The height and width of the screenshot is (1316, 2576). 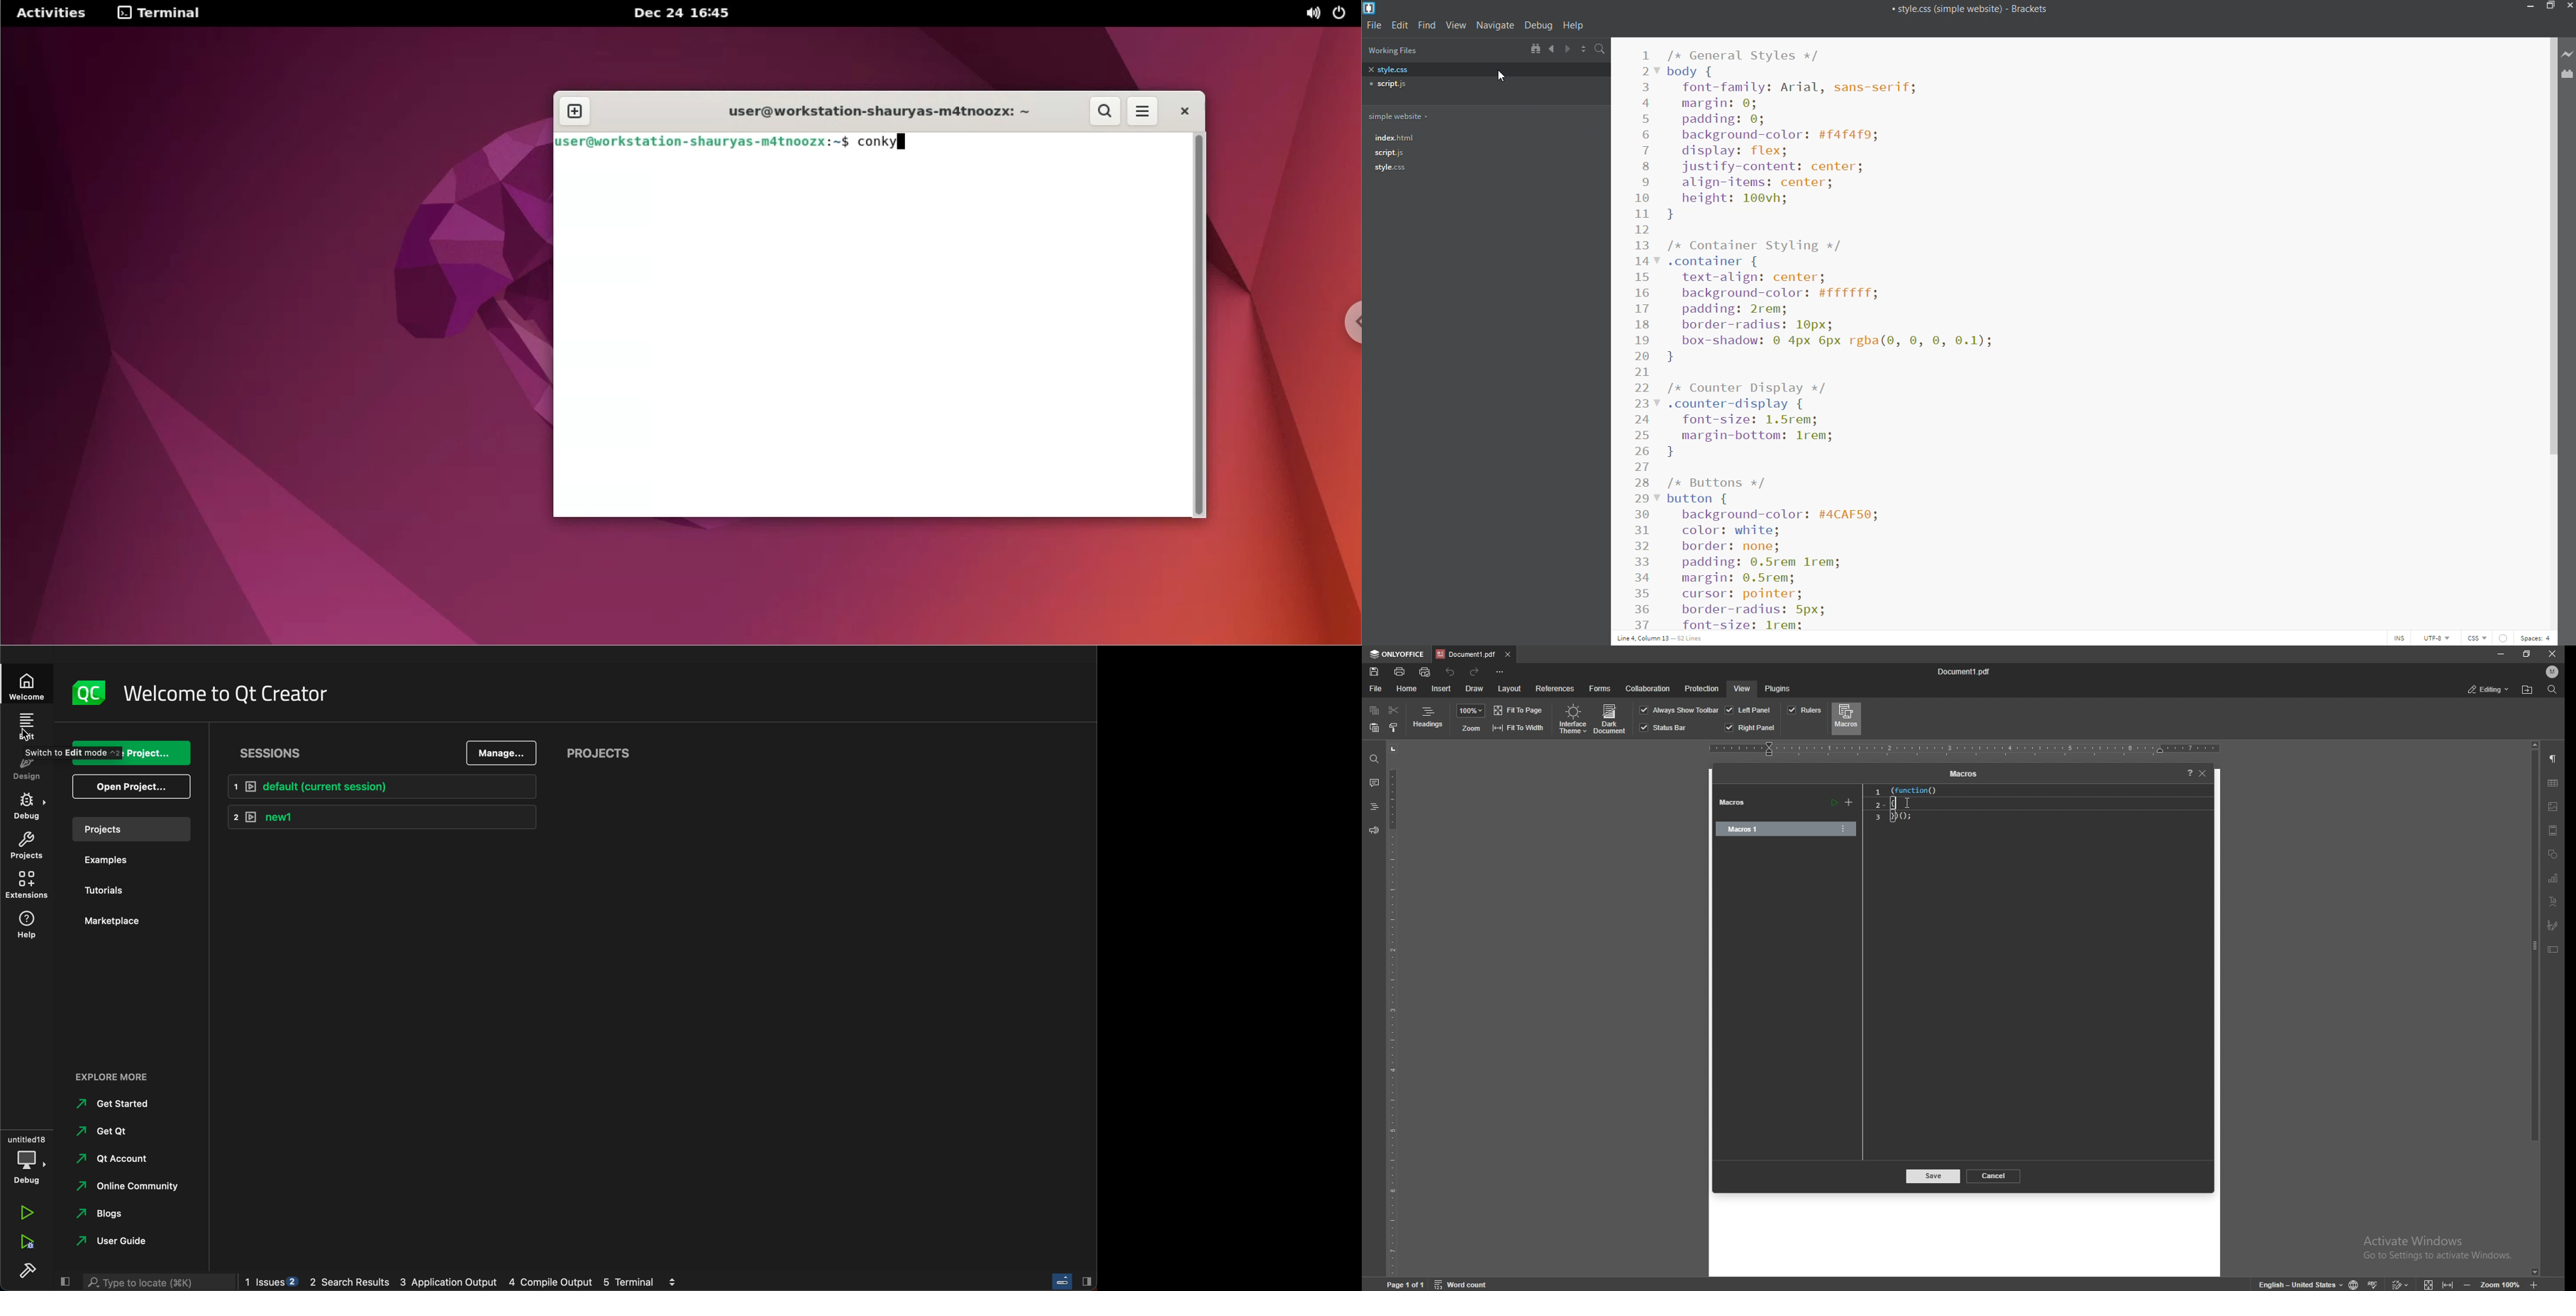 I want to click on explore more, so click(x=117, y=1072).